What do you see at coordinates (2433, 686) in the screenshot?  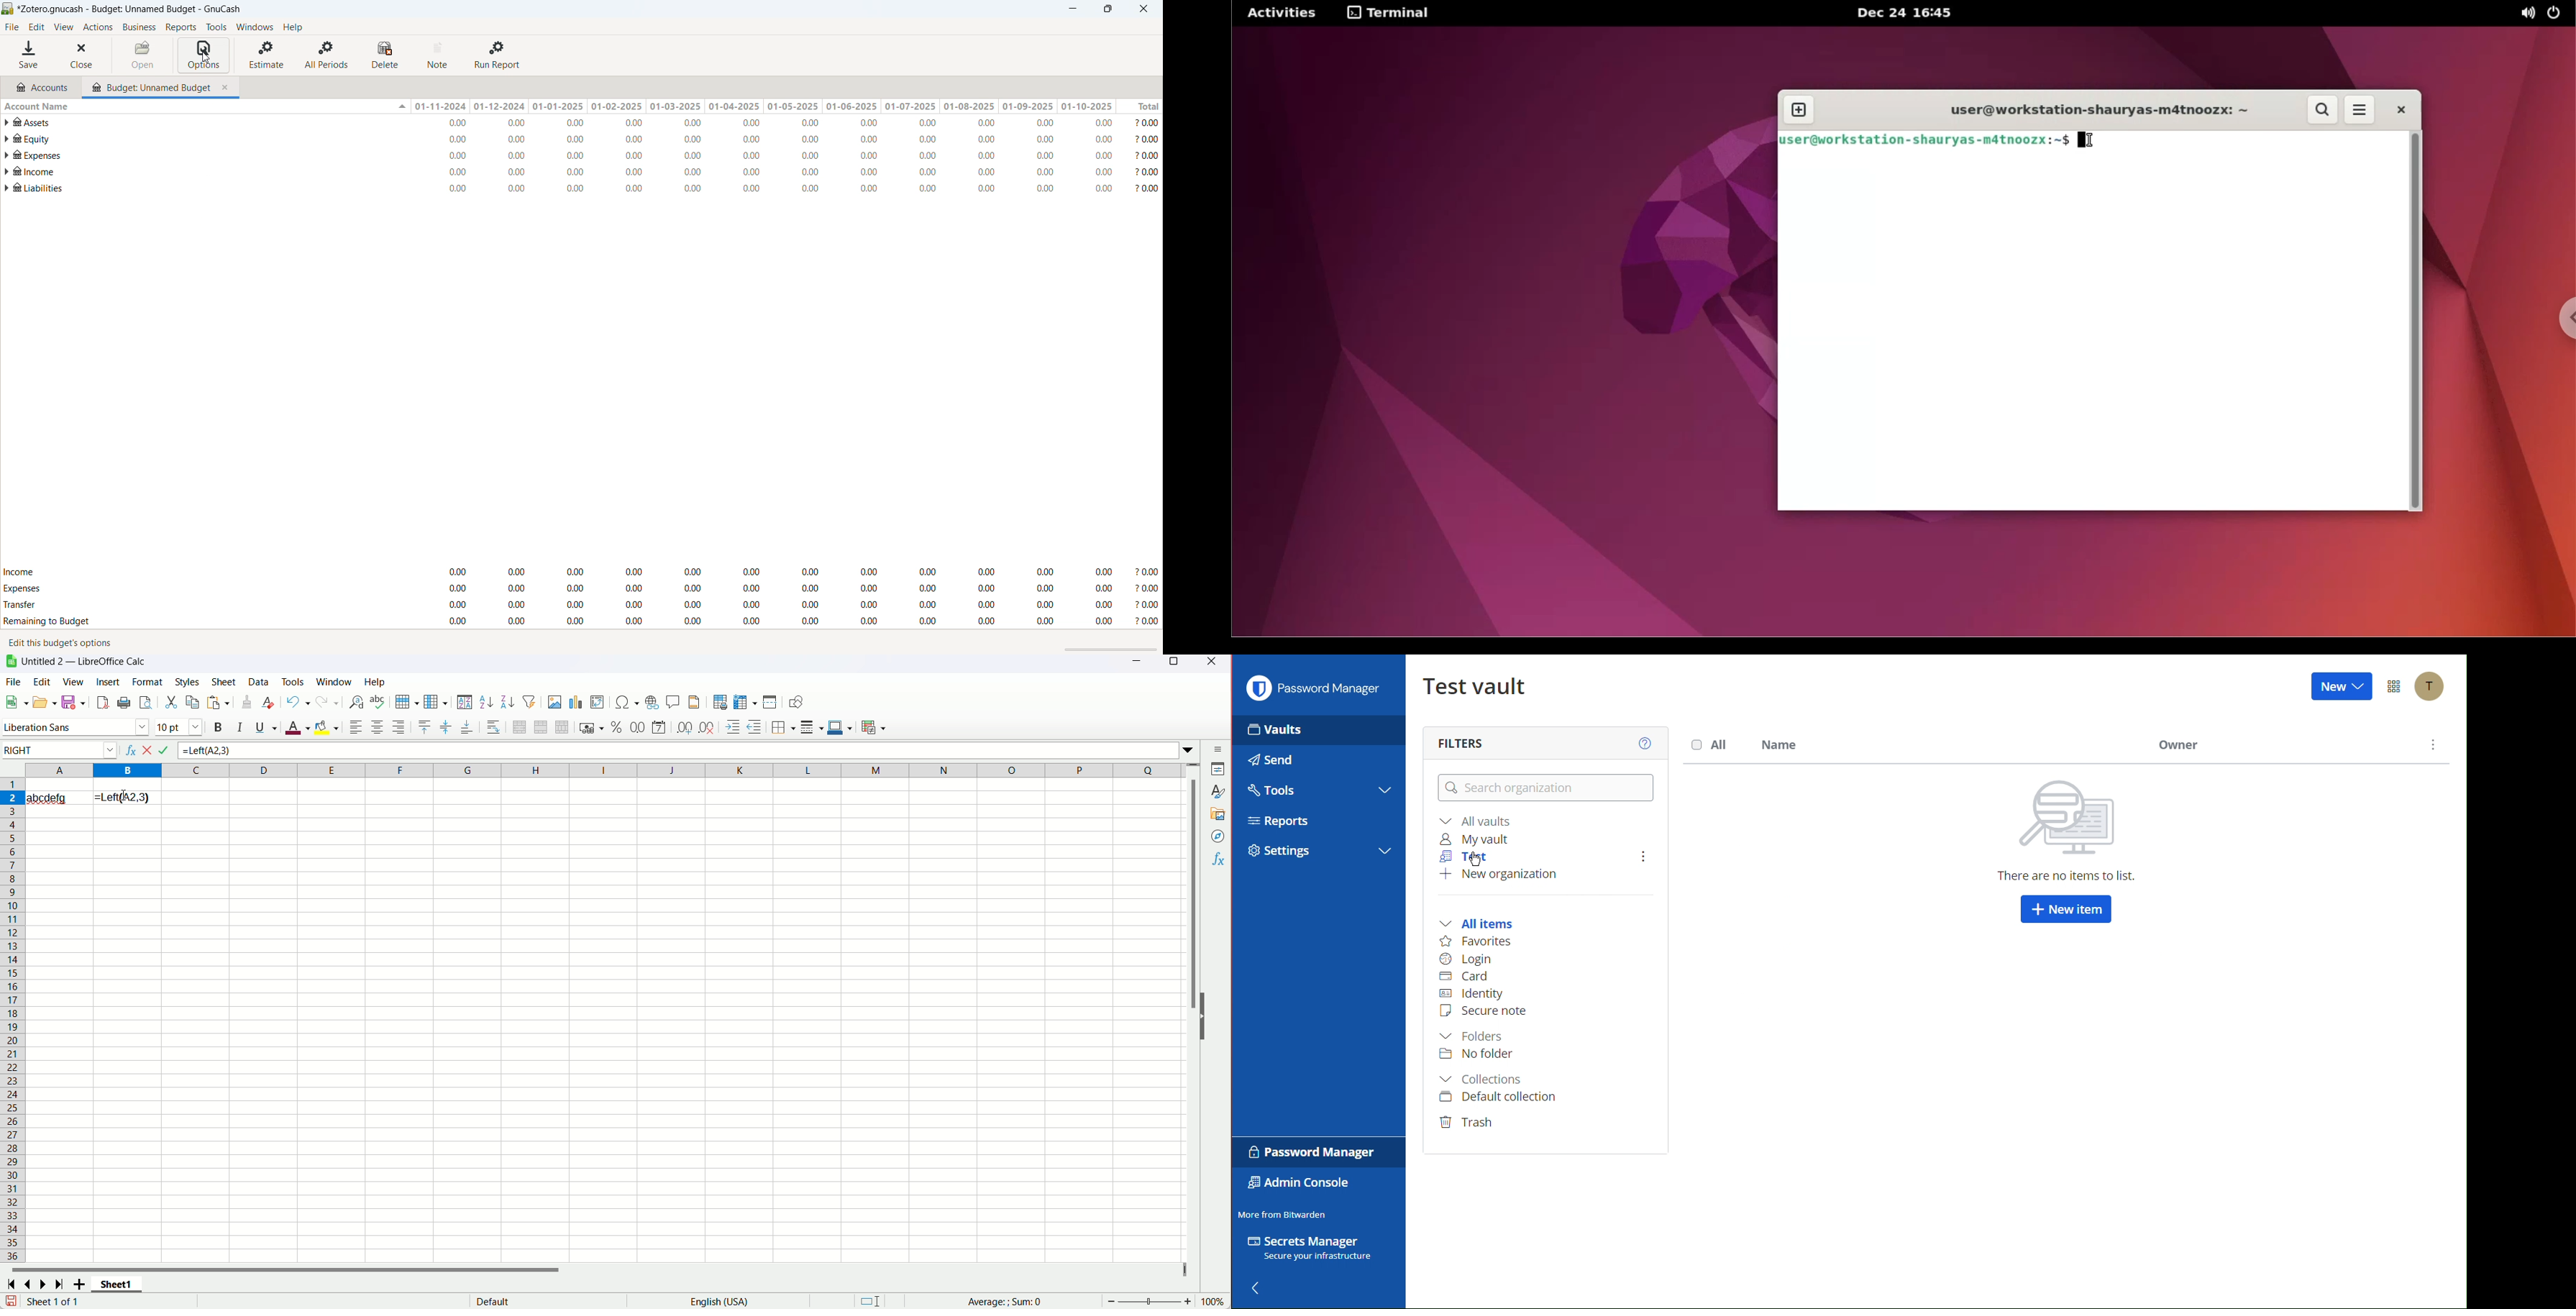 I see `Account` at bounding box center [2433, 686].